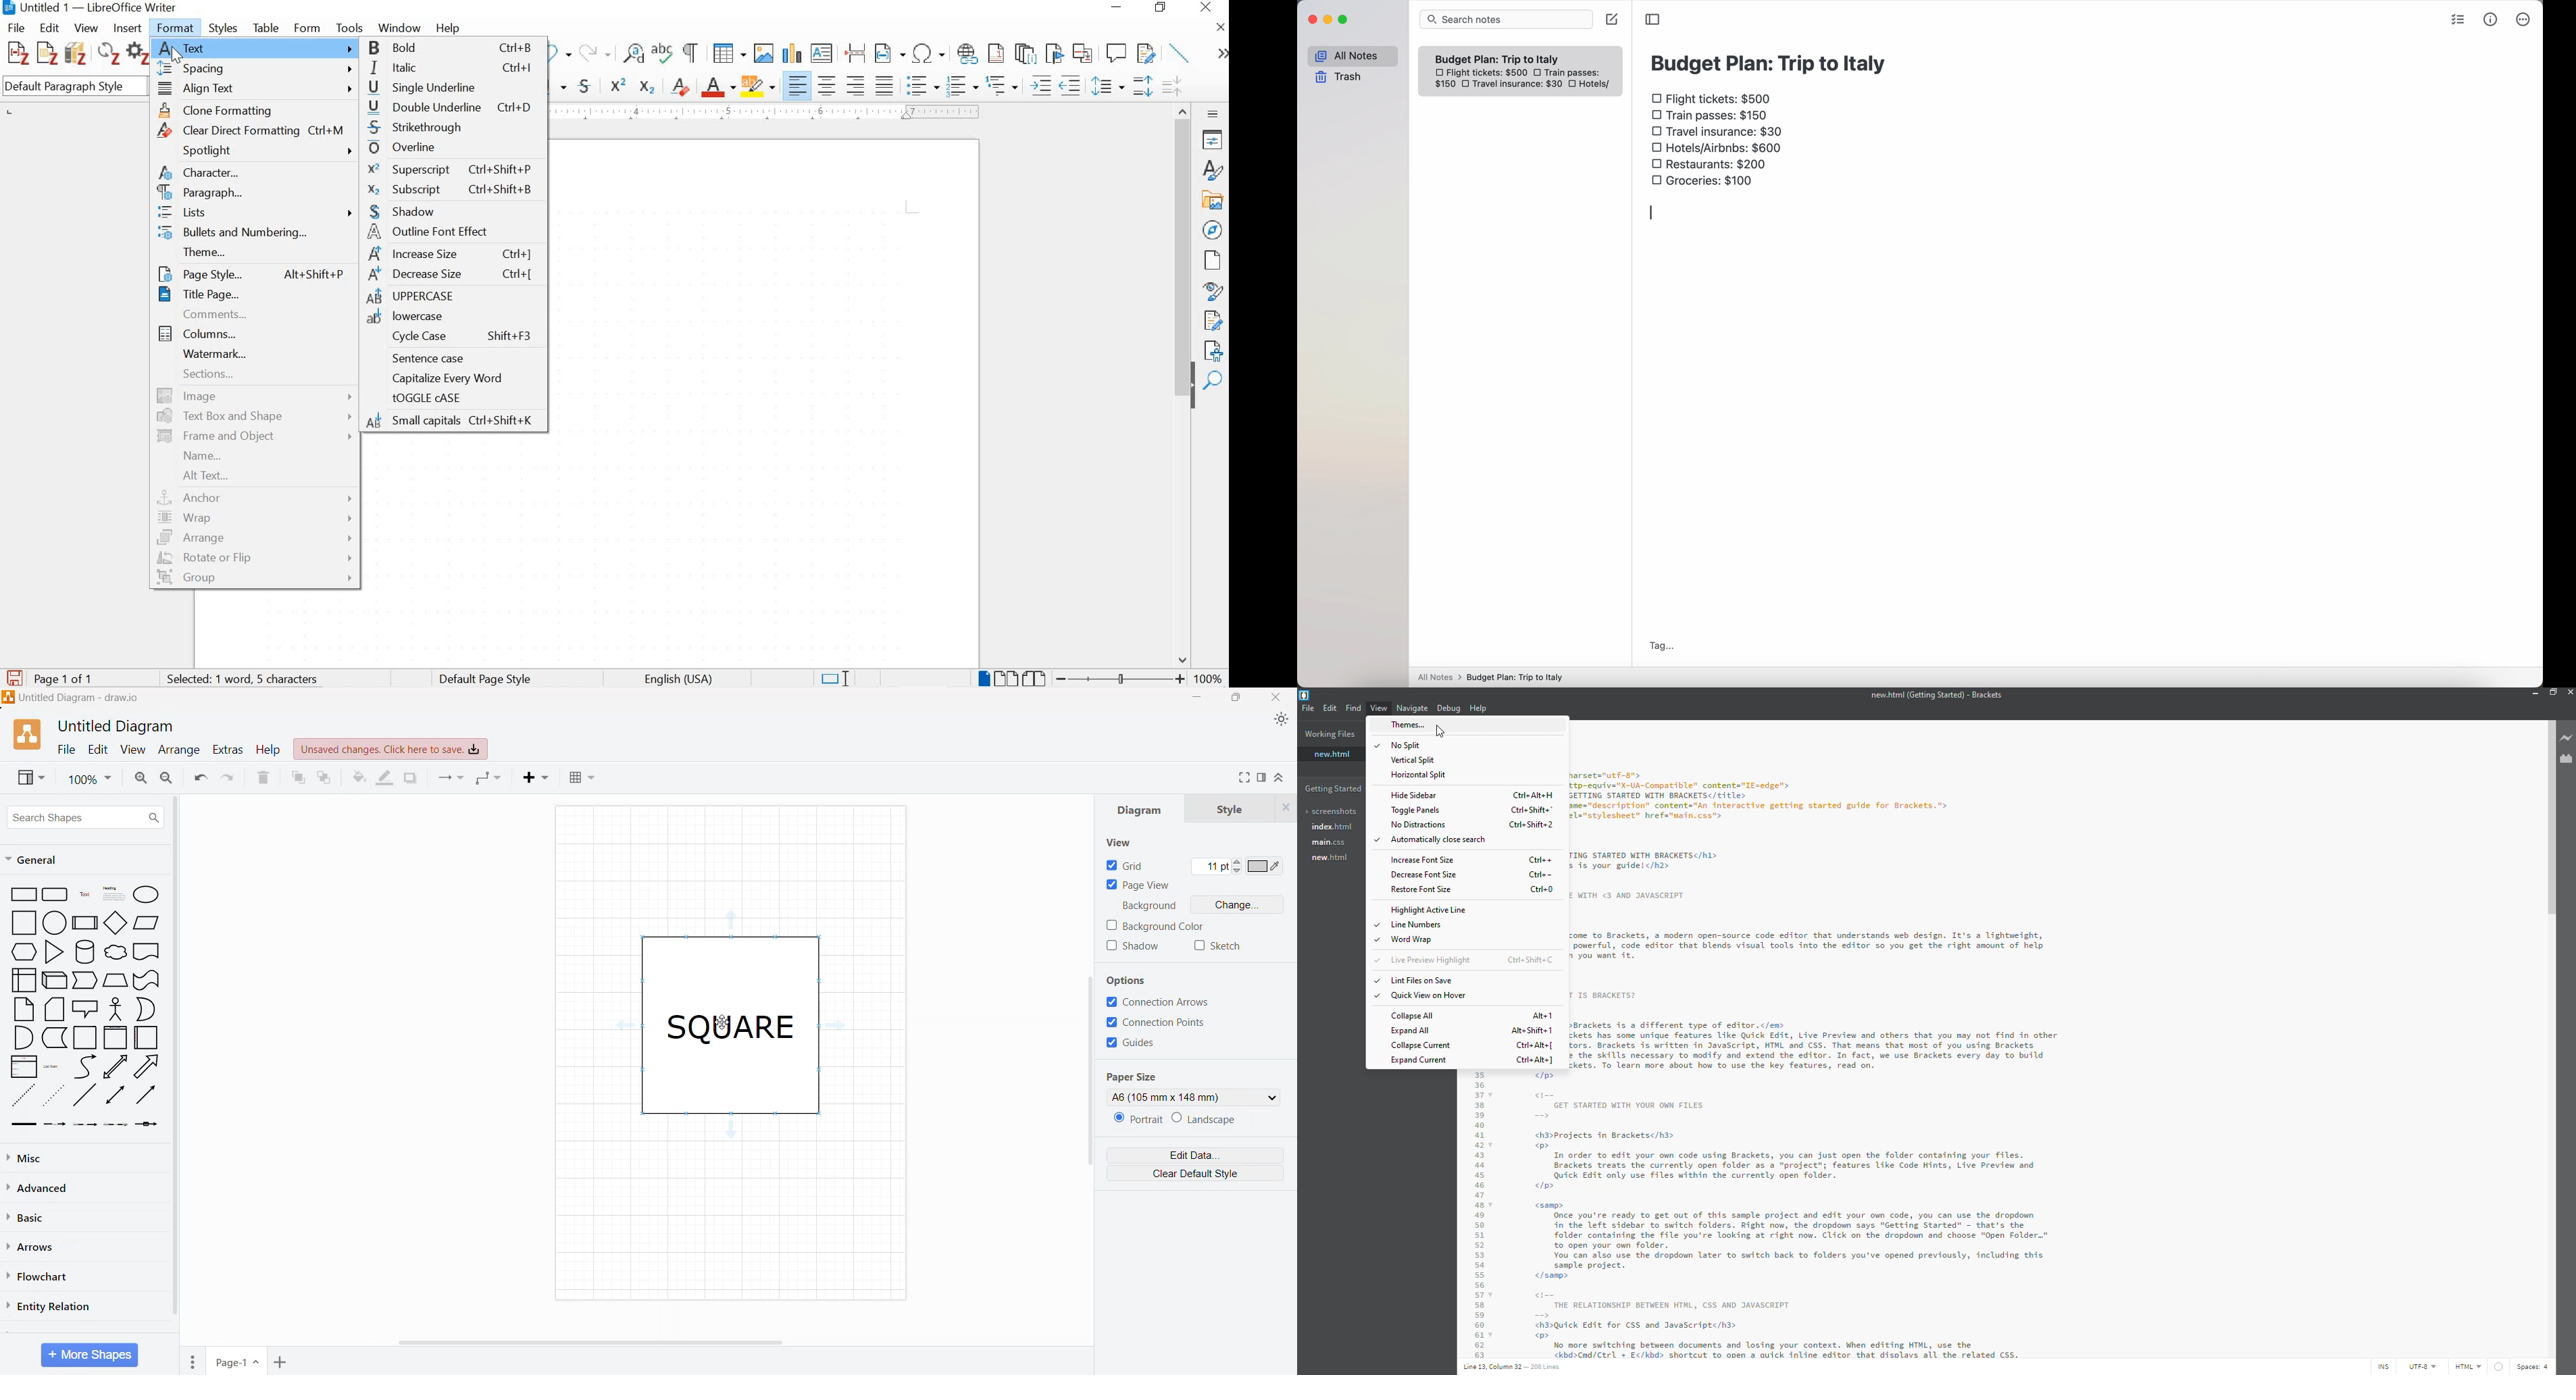 The height and width of the screenshot is (1400, 2576). I want to click on Flowchart, so click(41, 1277).